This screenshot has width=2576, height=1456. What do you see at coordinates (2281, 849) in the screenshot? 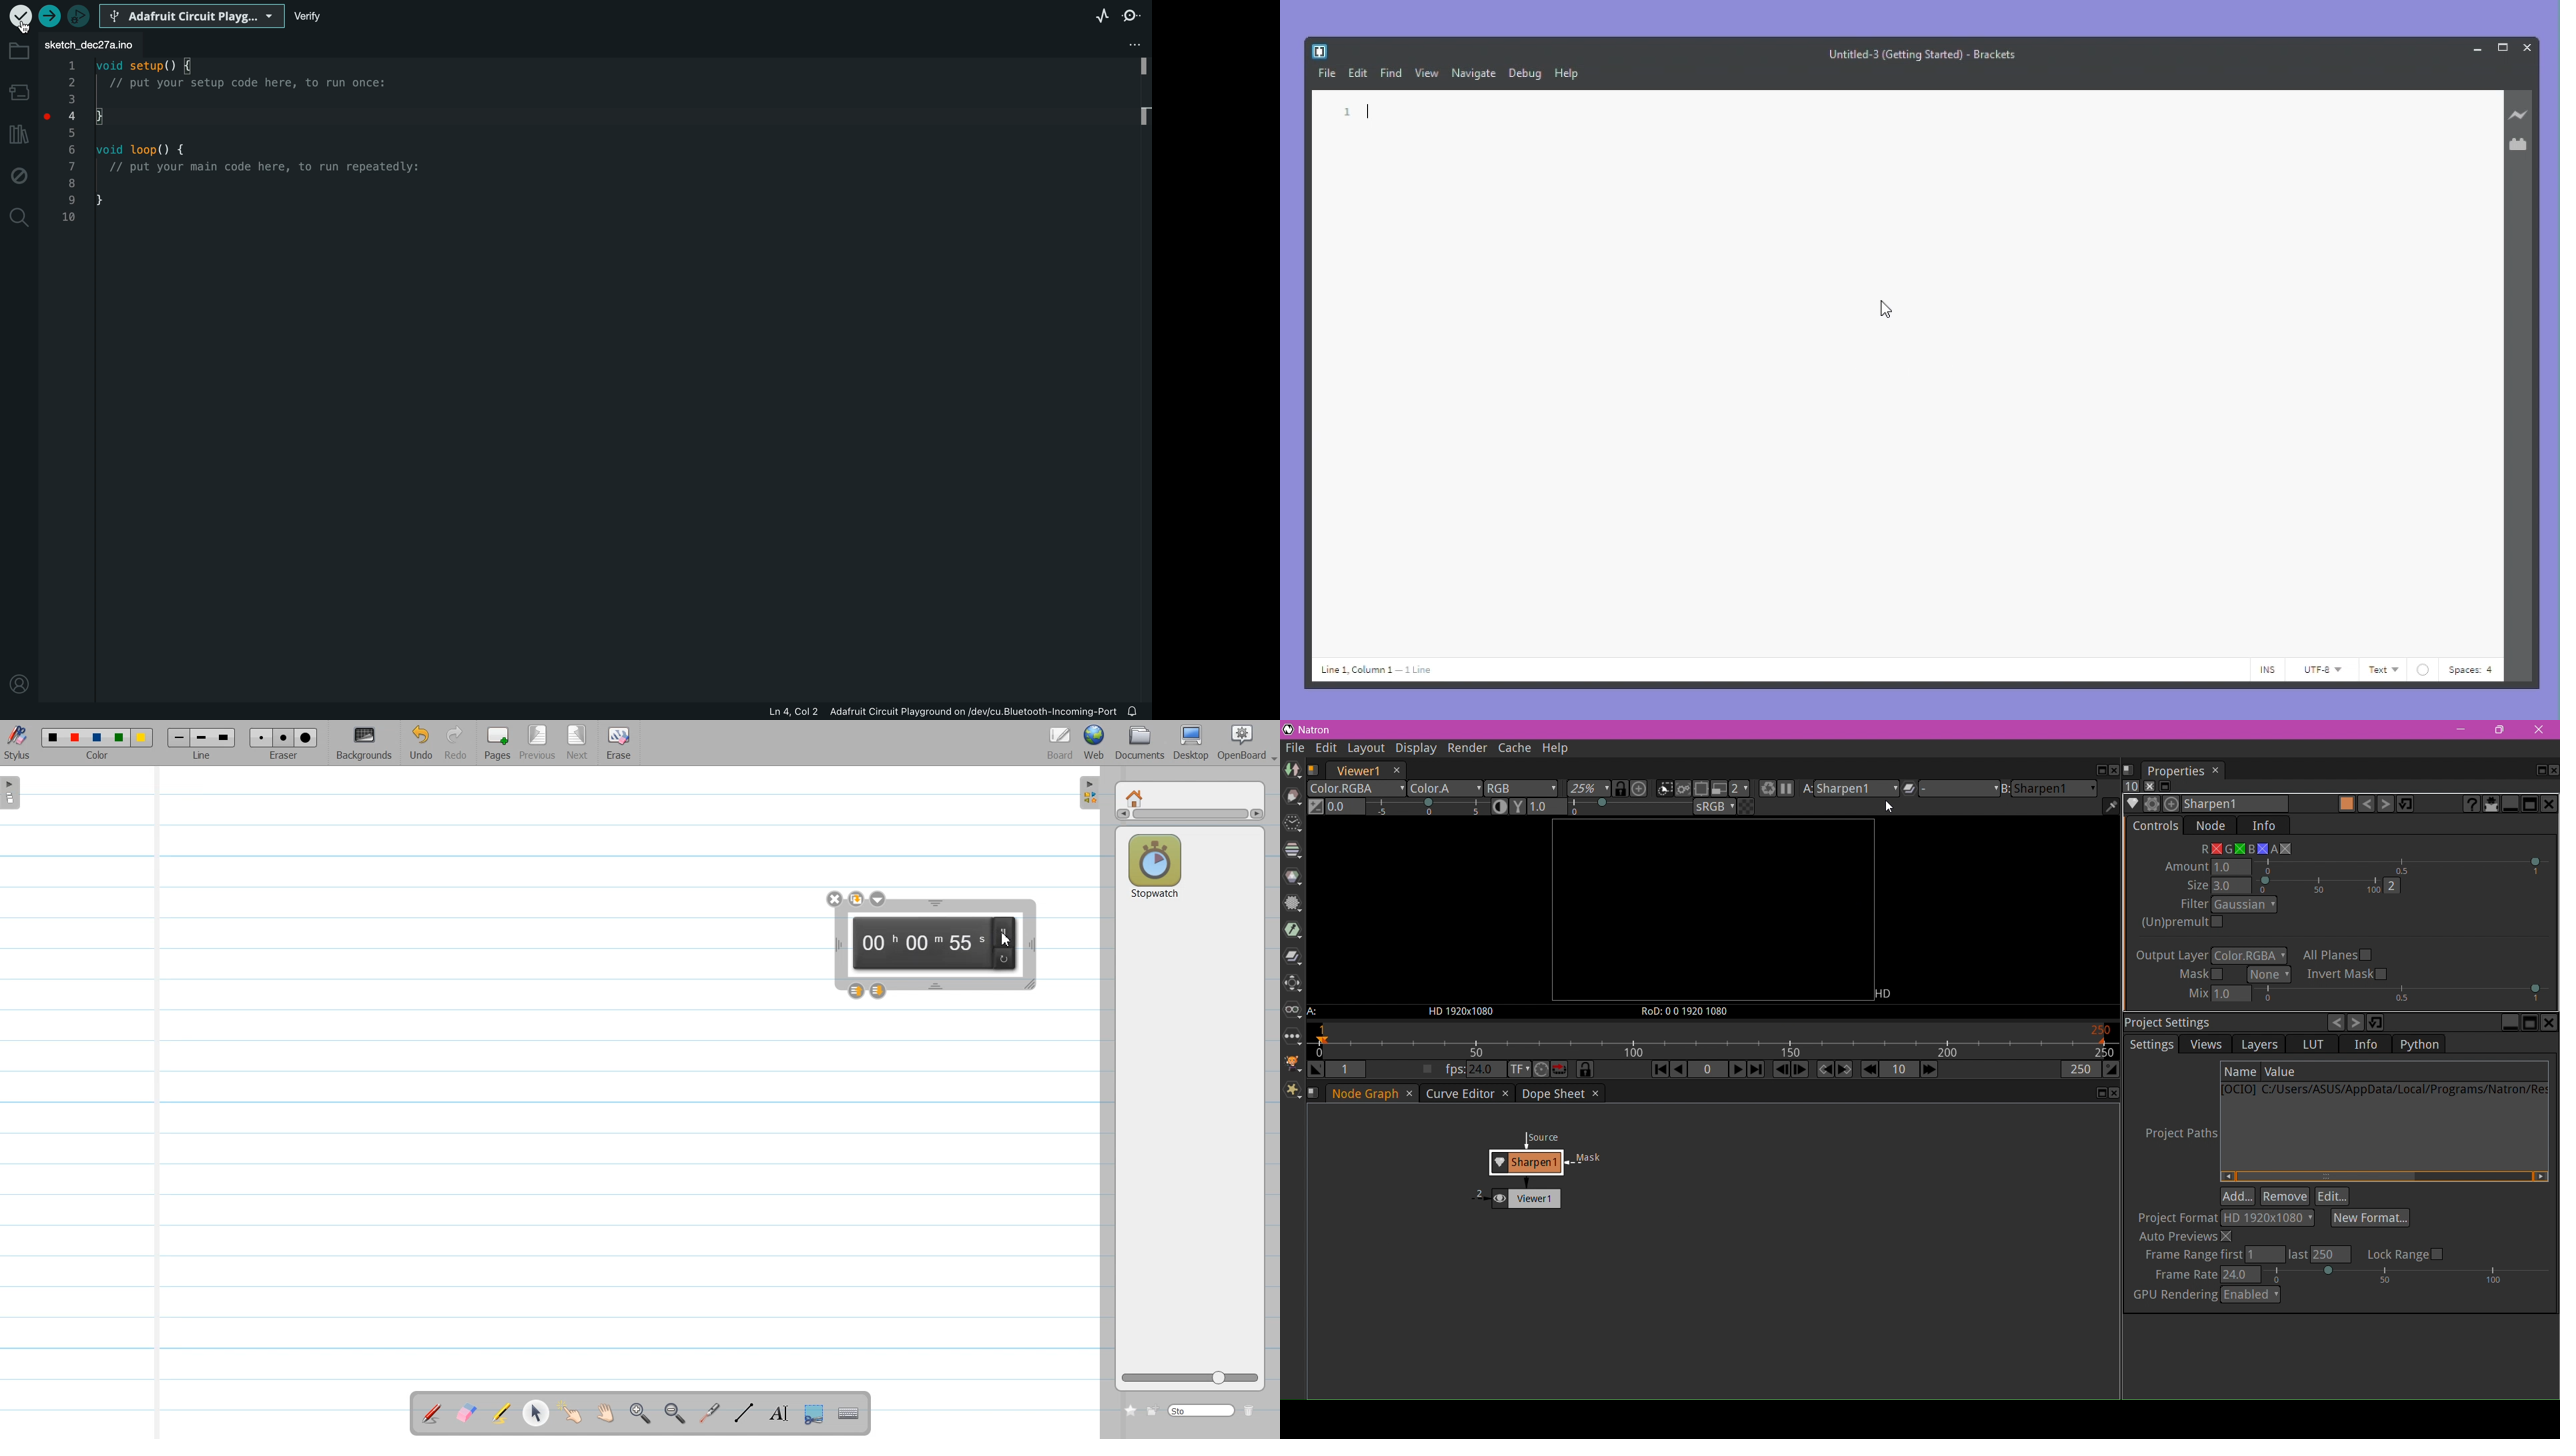
I see `NatronOfxParamProcessA` at bounding box center [2281, 849].